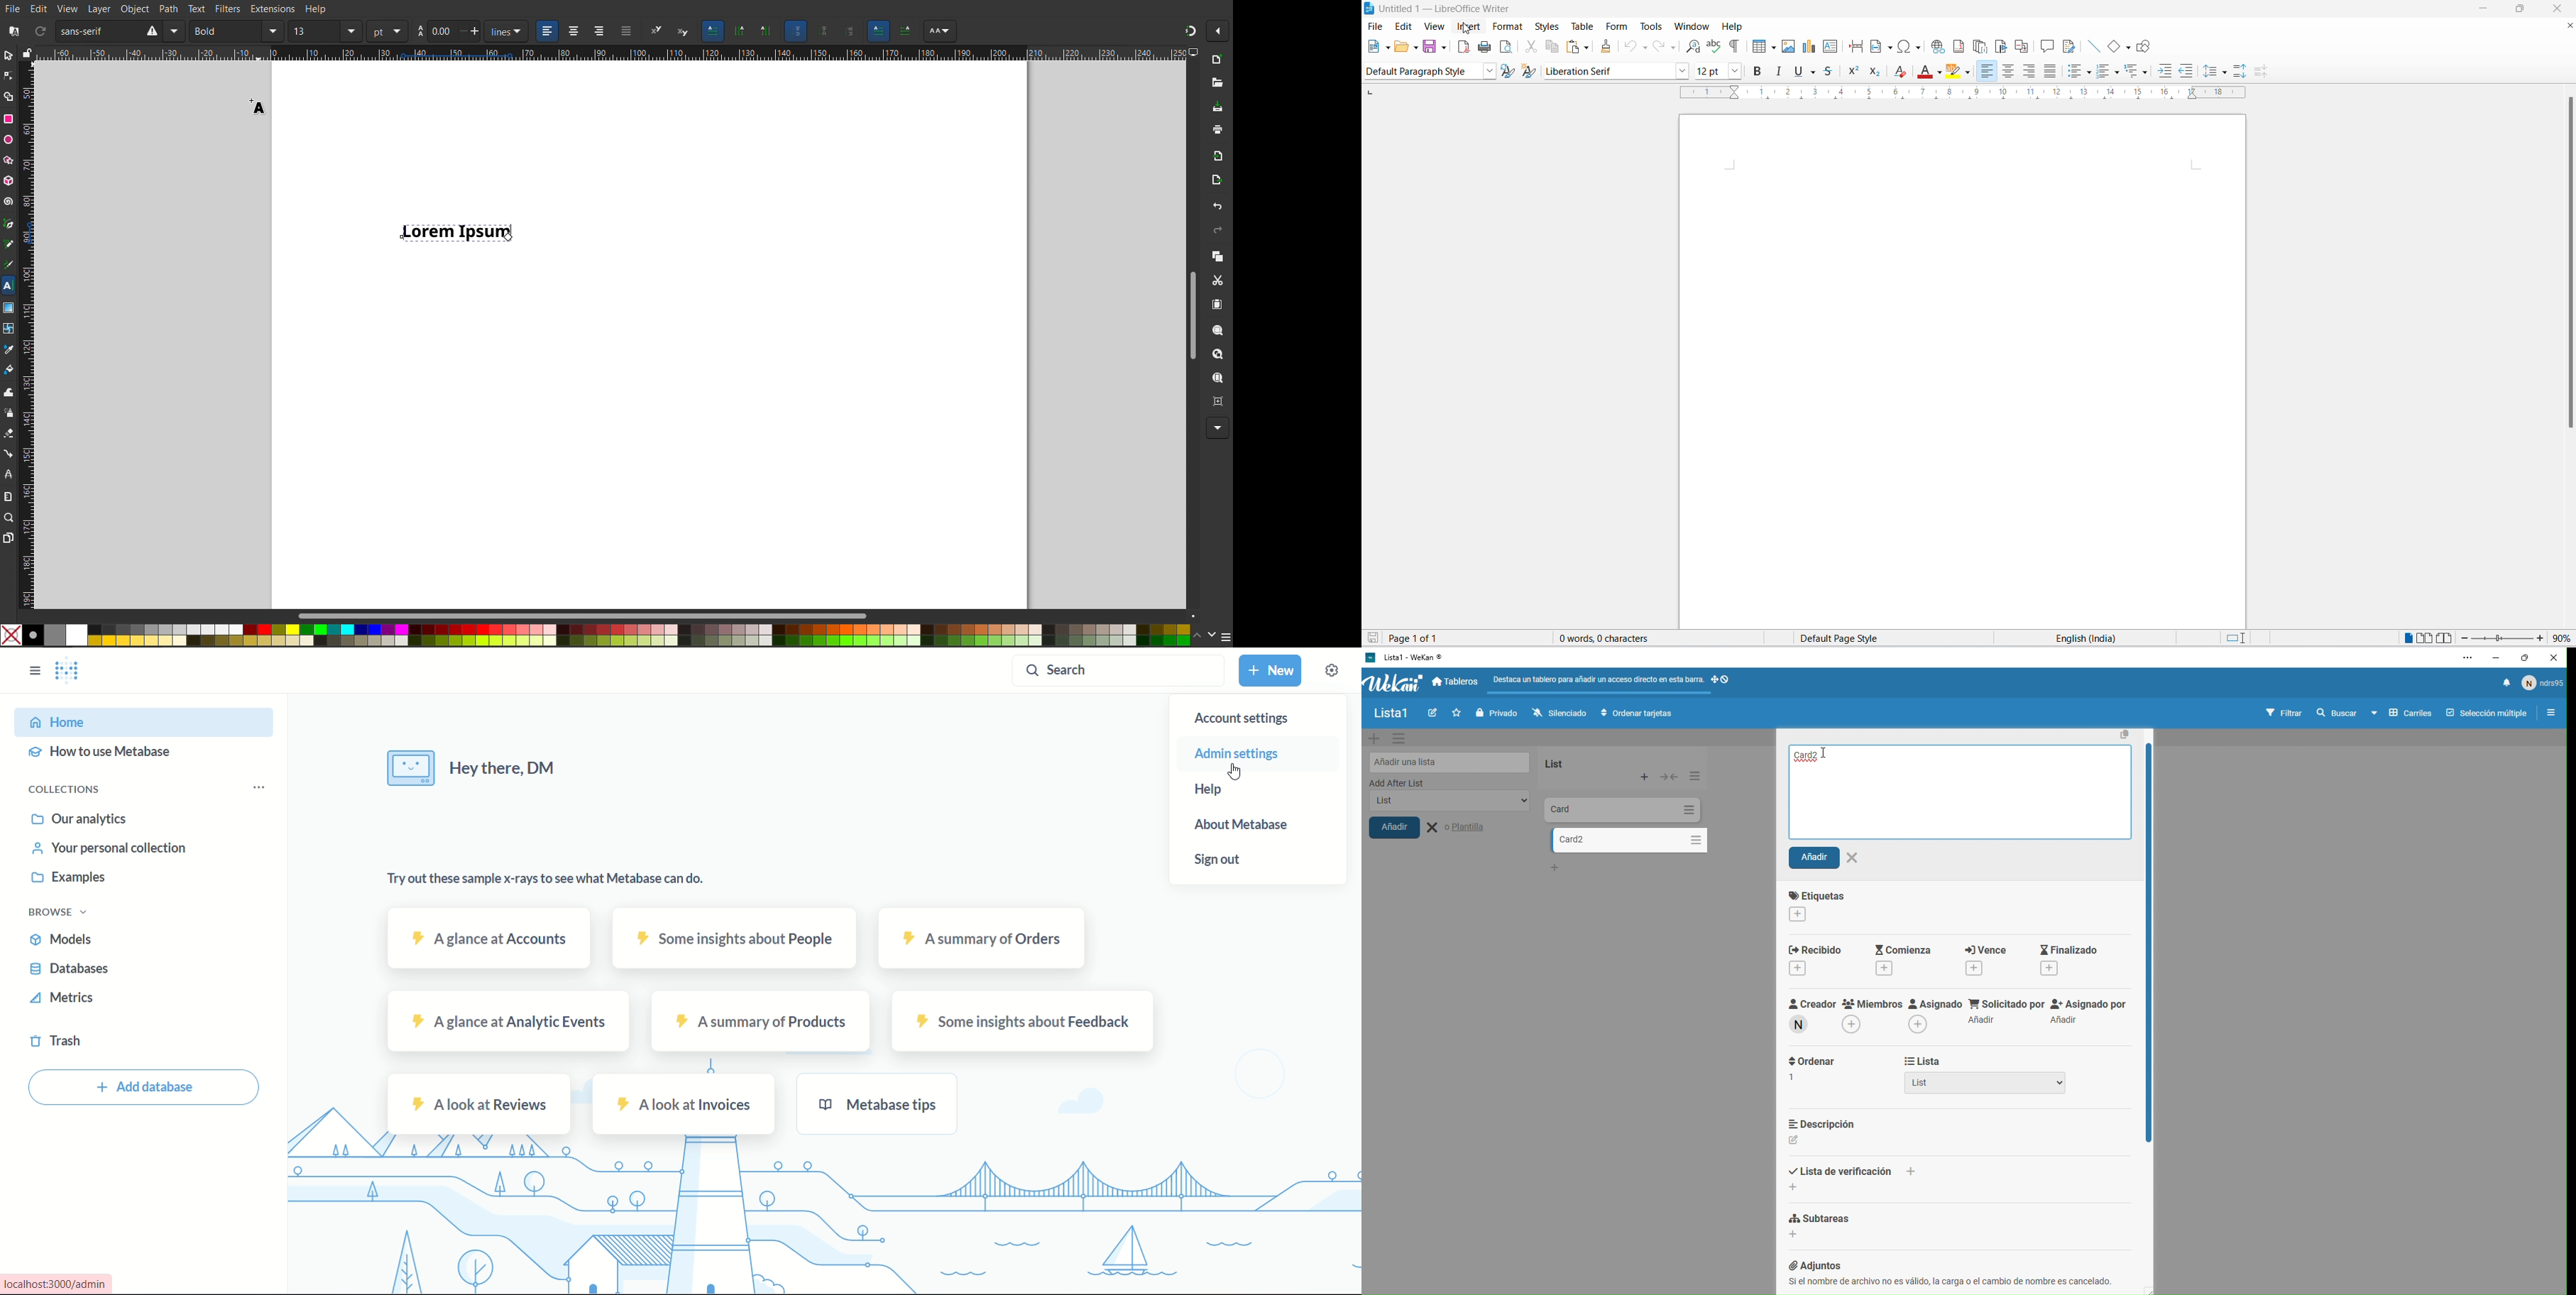 This screenshot has height=1316, width=2576. I want to click on Dropper Tool, so click(9, 347).